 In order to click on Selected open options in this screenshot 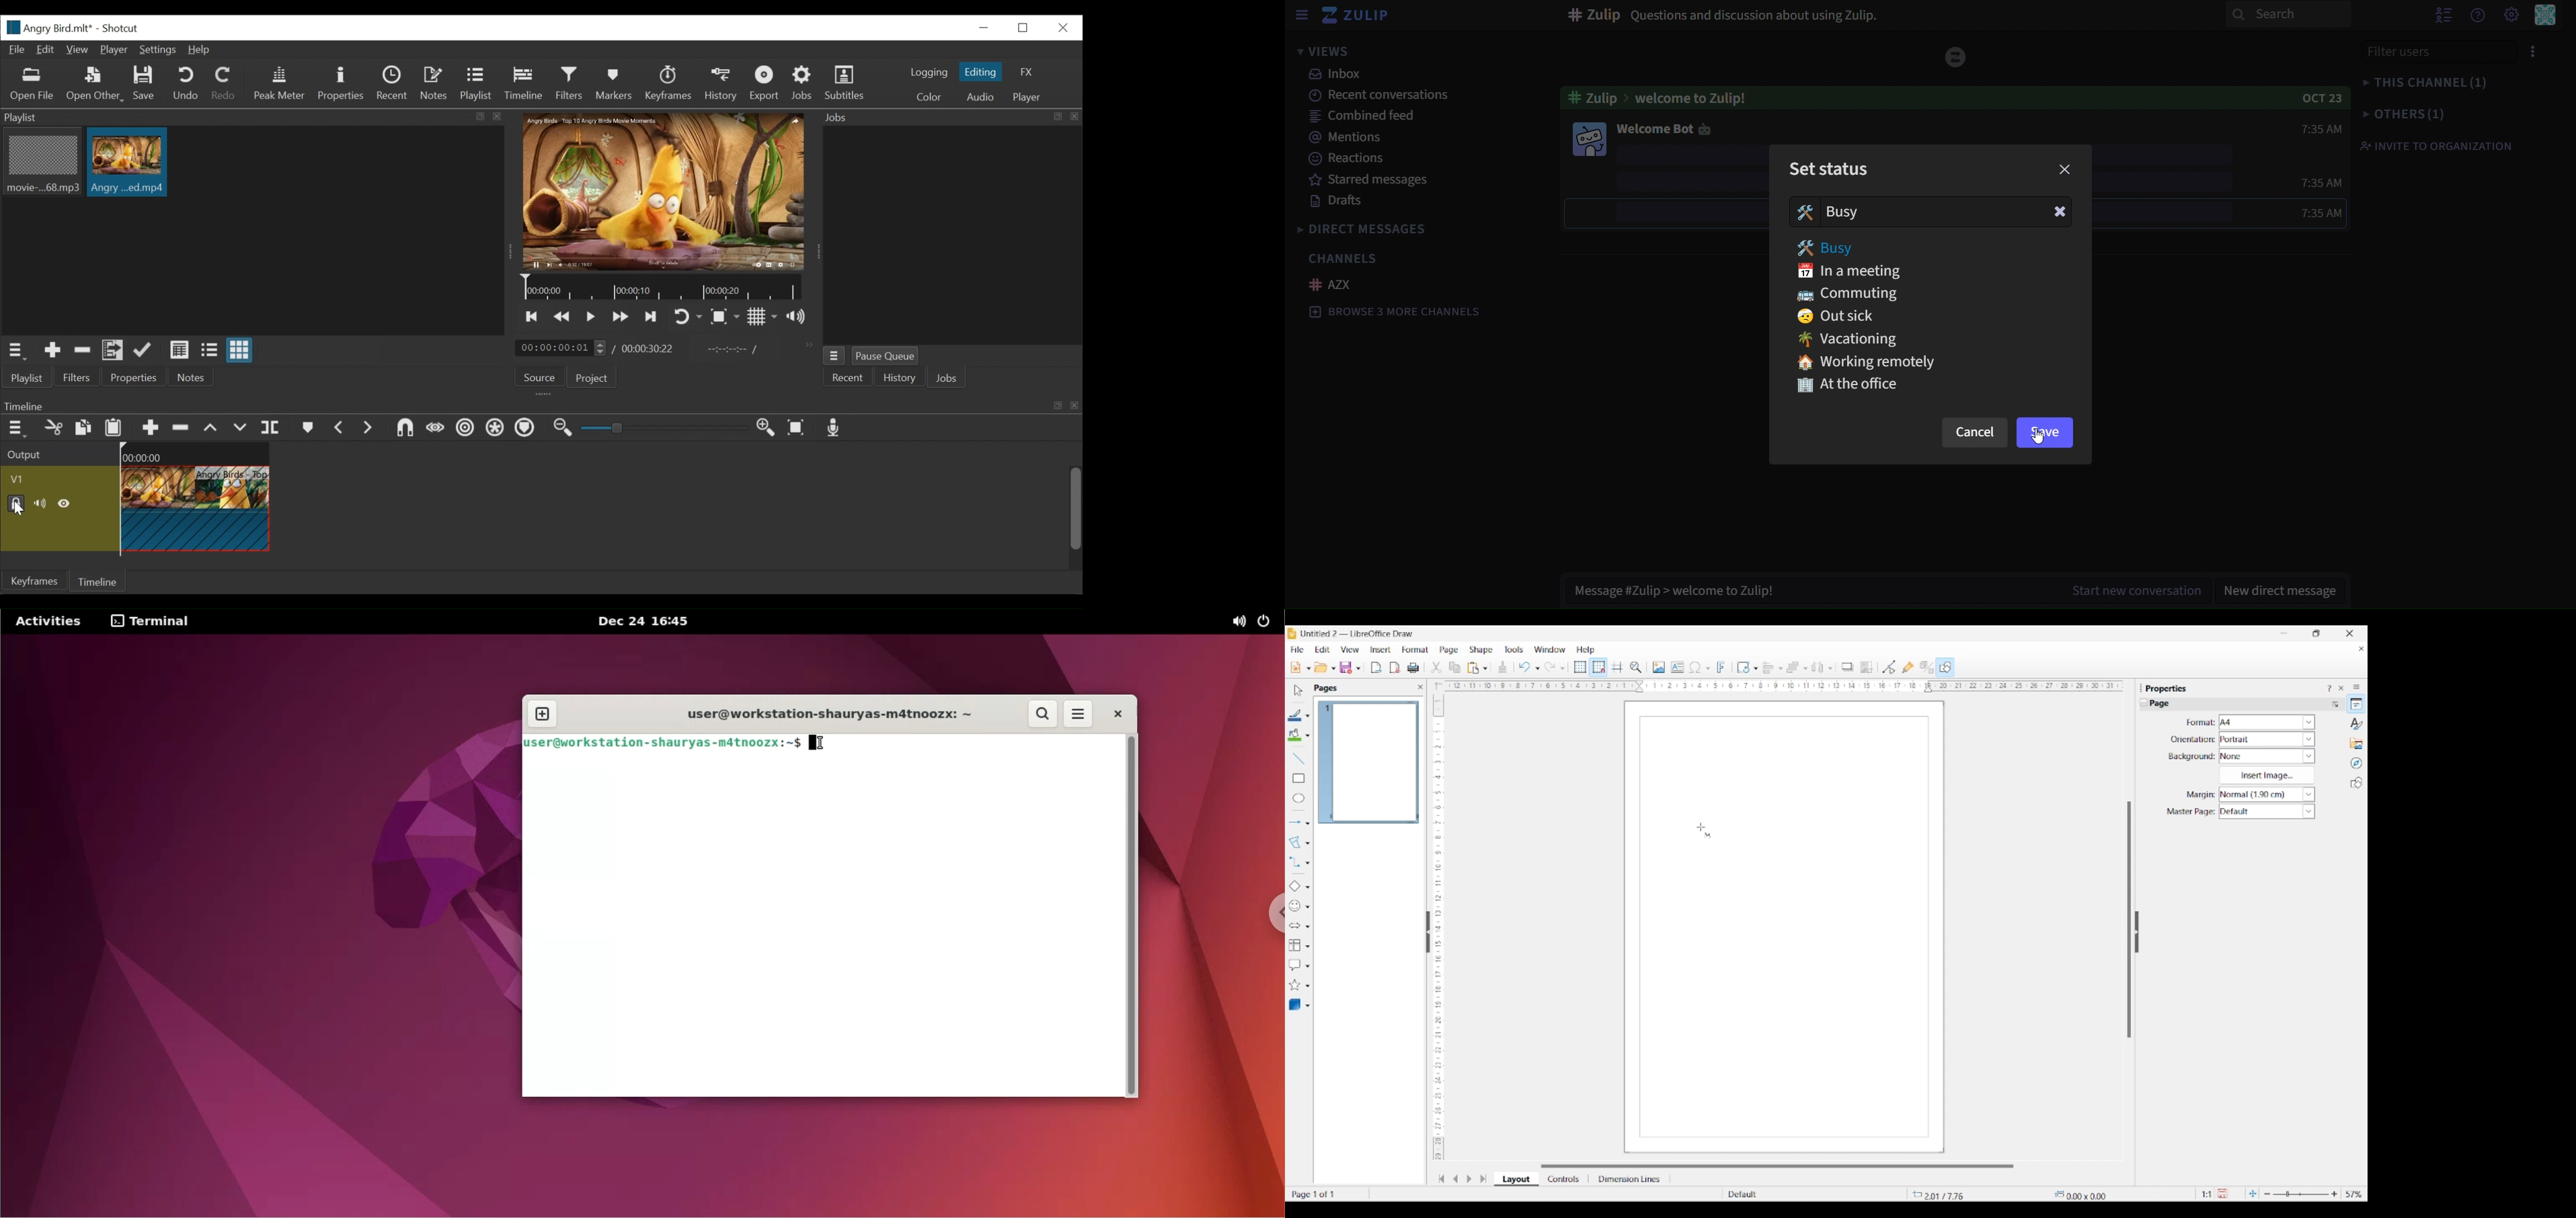, I will do `click(1321, 668)`.